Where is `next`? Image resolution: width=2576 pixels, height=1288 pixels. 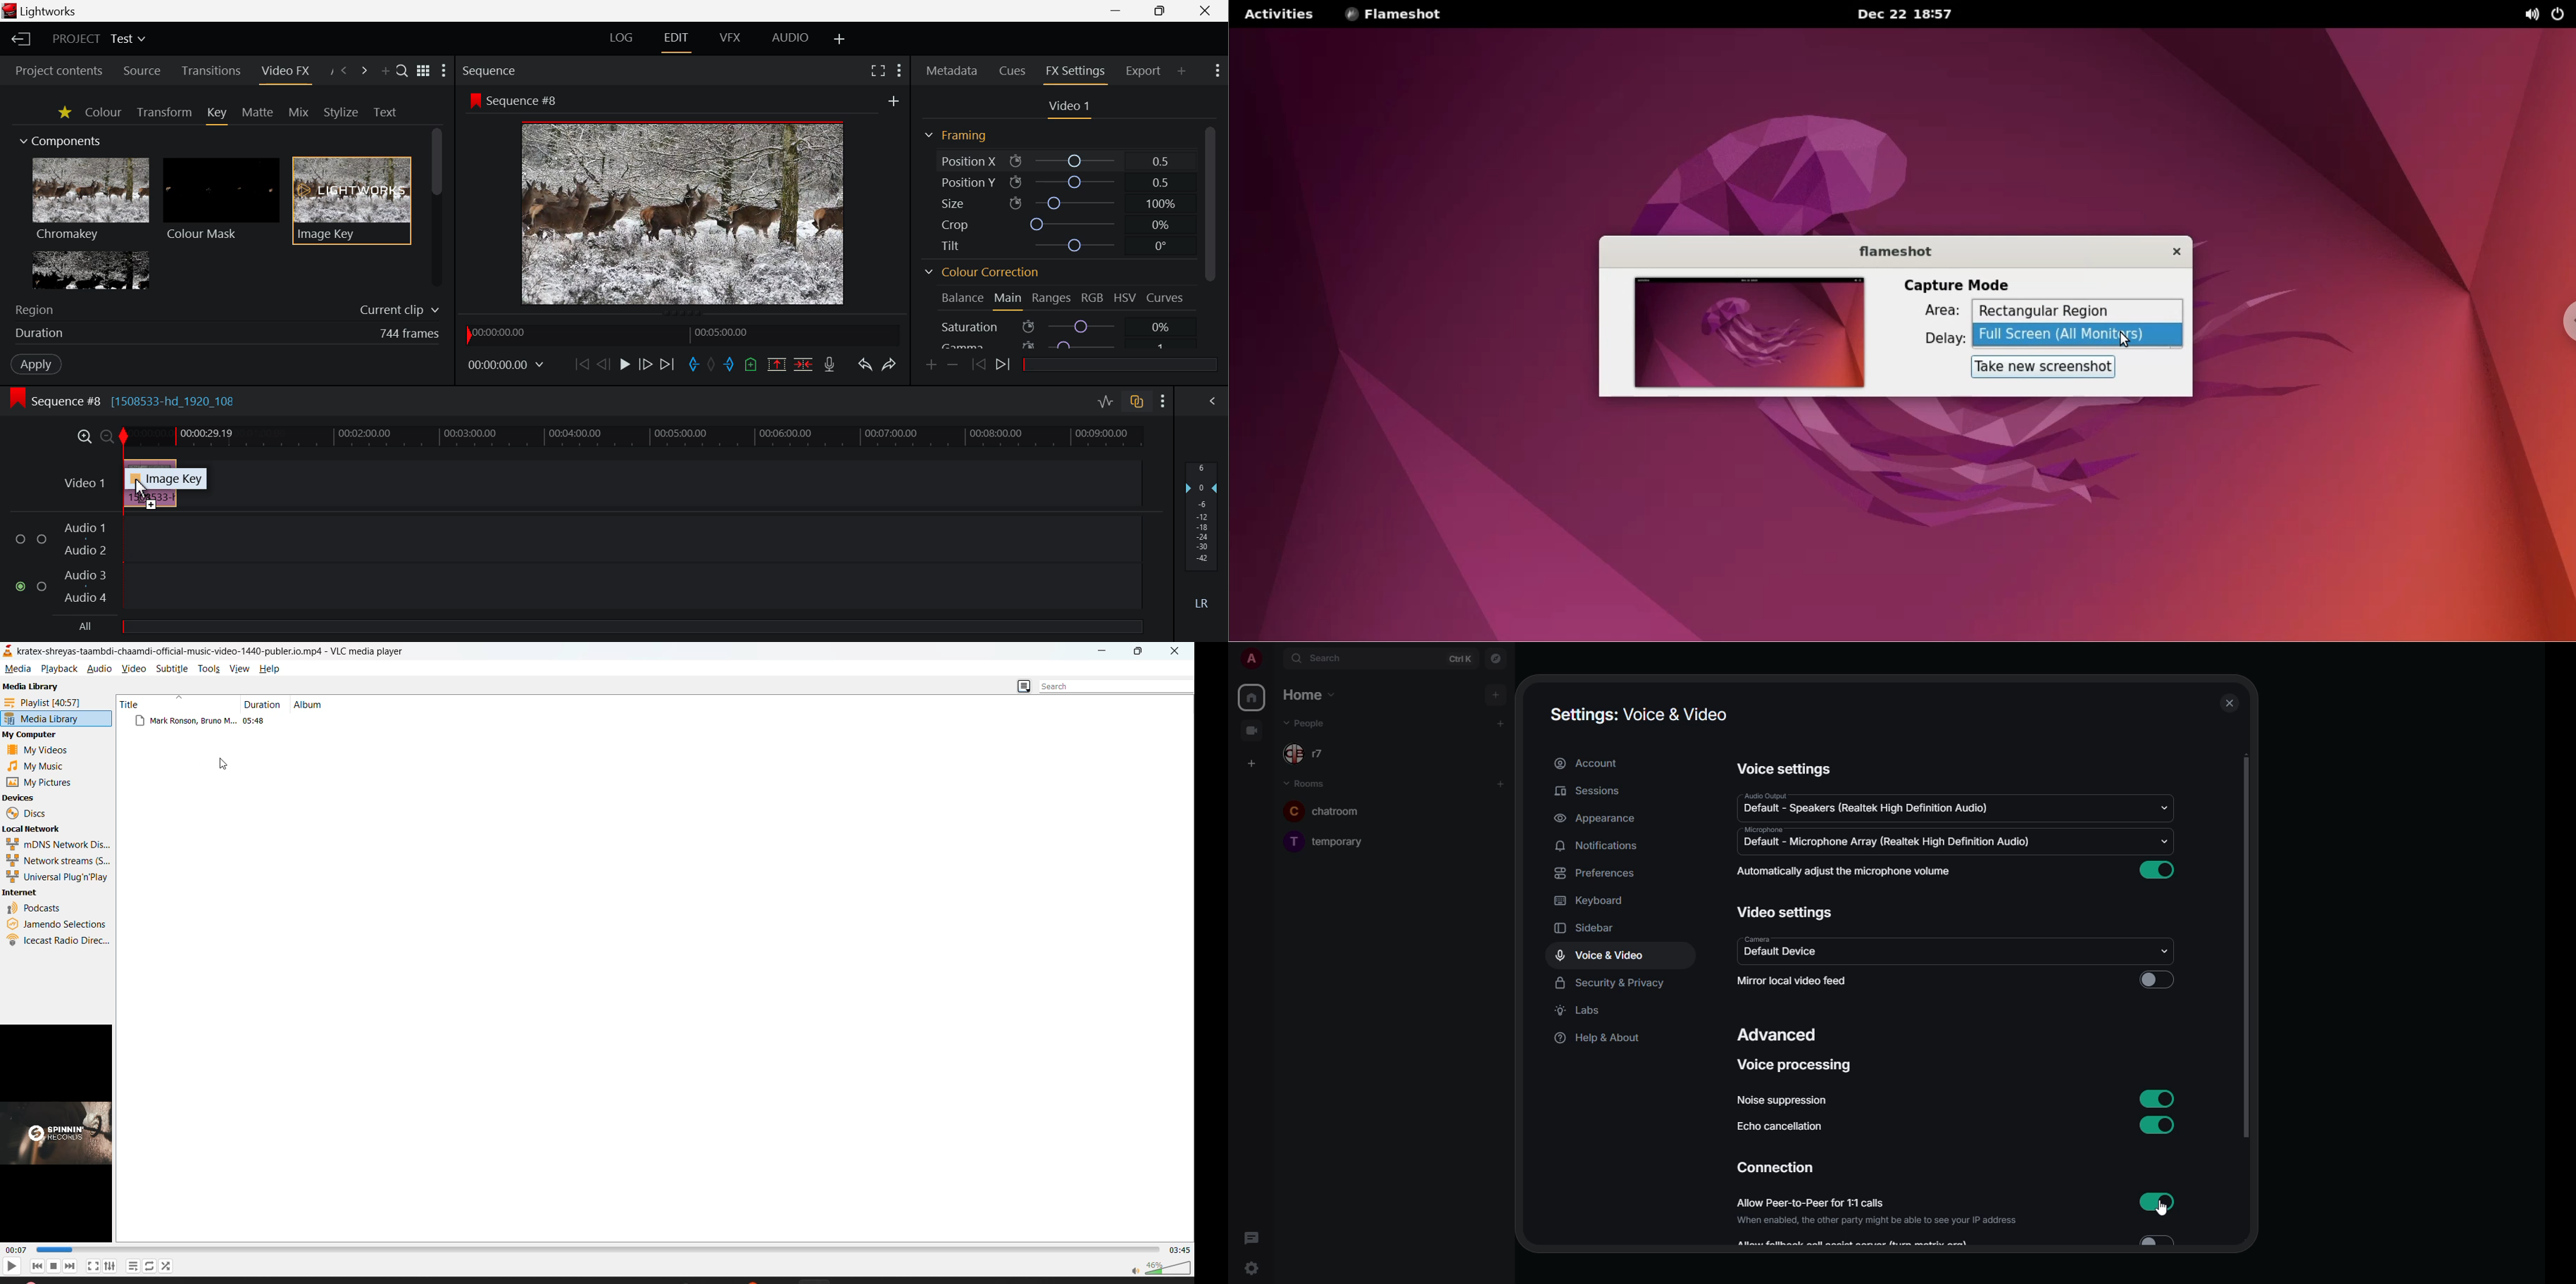 next is located at coordinates (70, 1265).